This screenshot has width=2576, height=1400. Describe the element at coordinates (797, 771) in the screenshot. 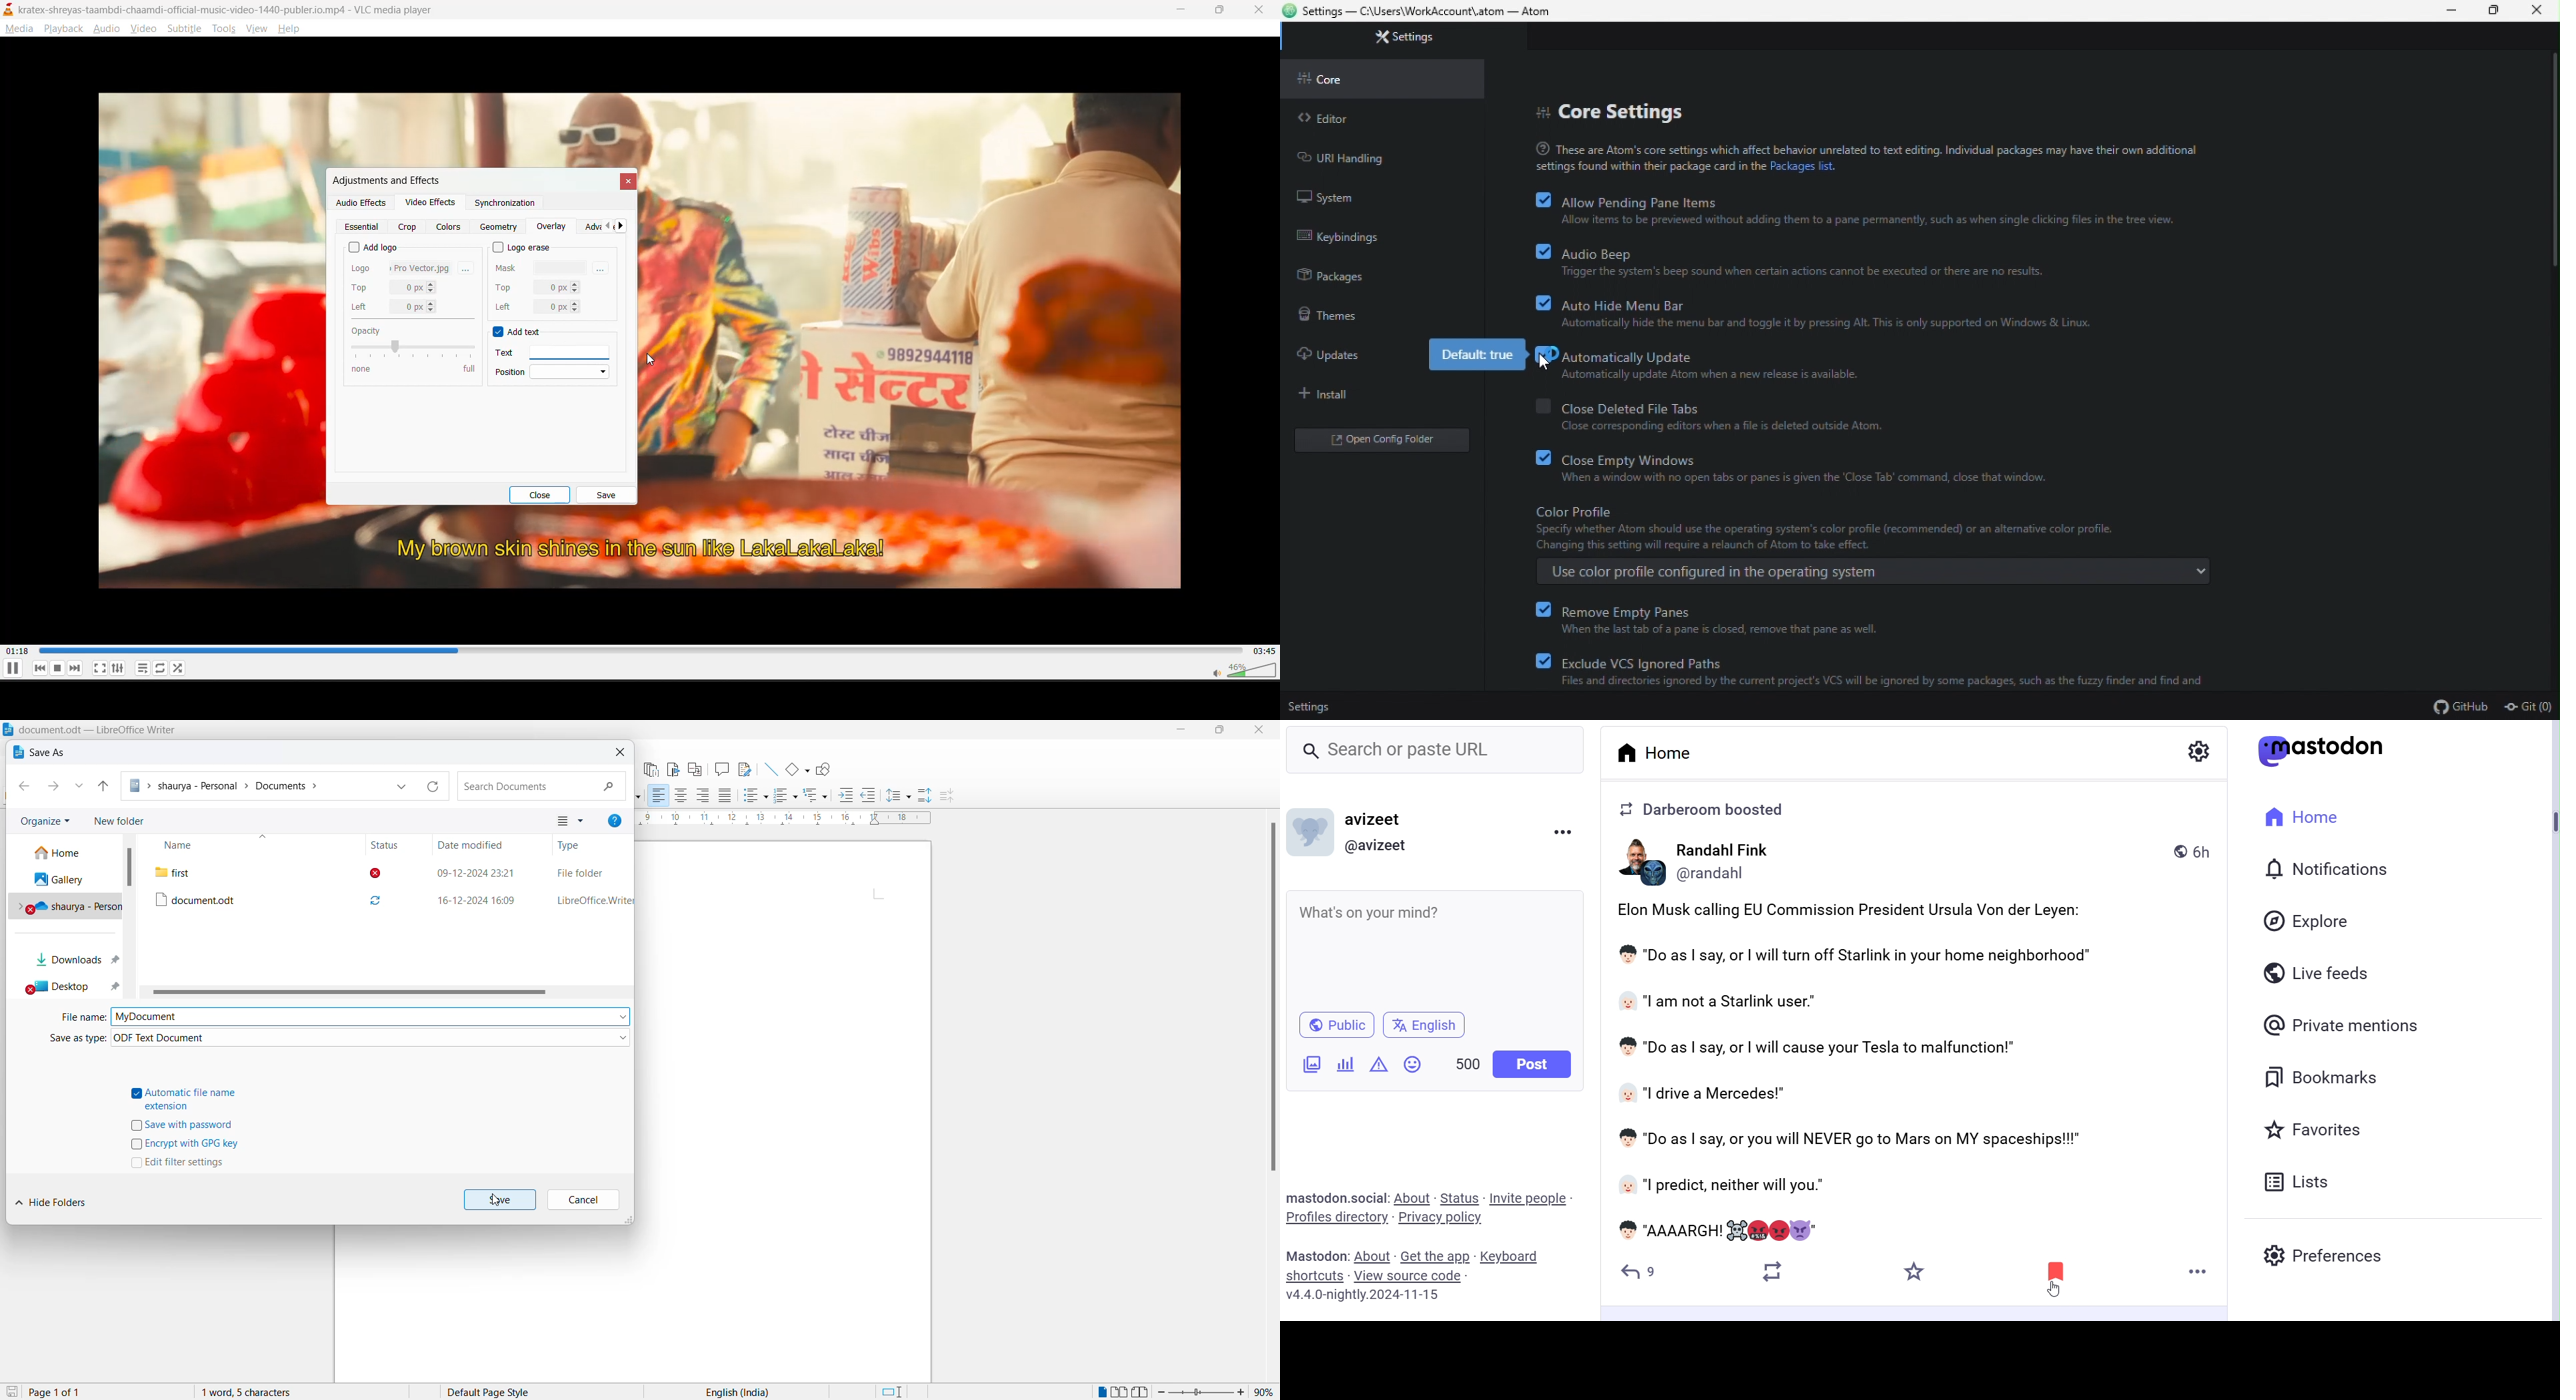

I see `Insert rectangle` at that location.